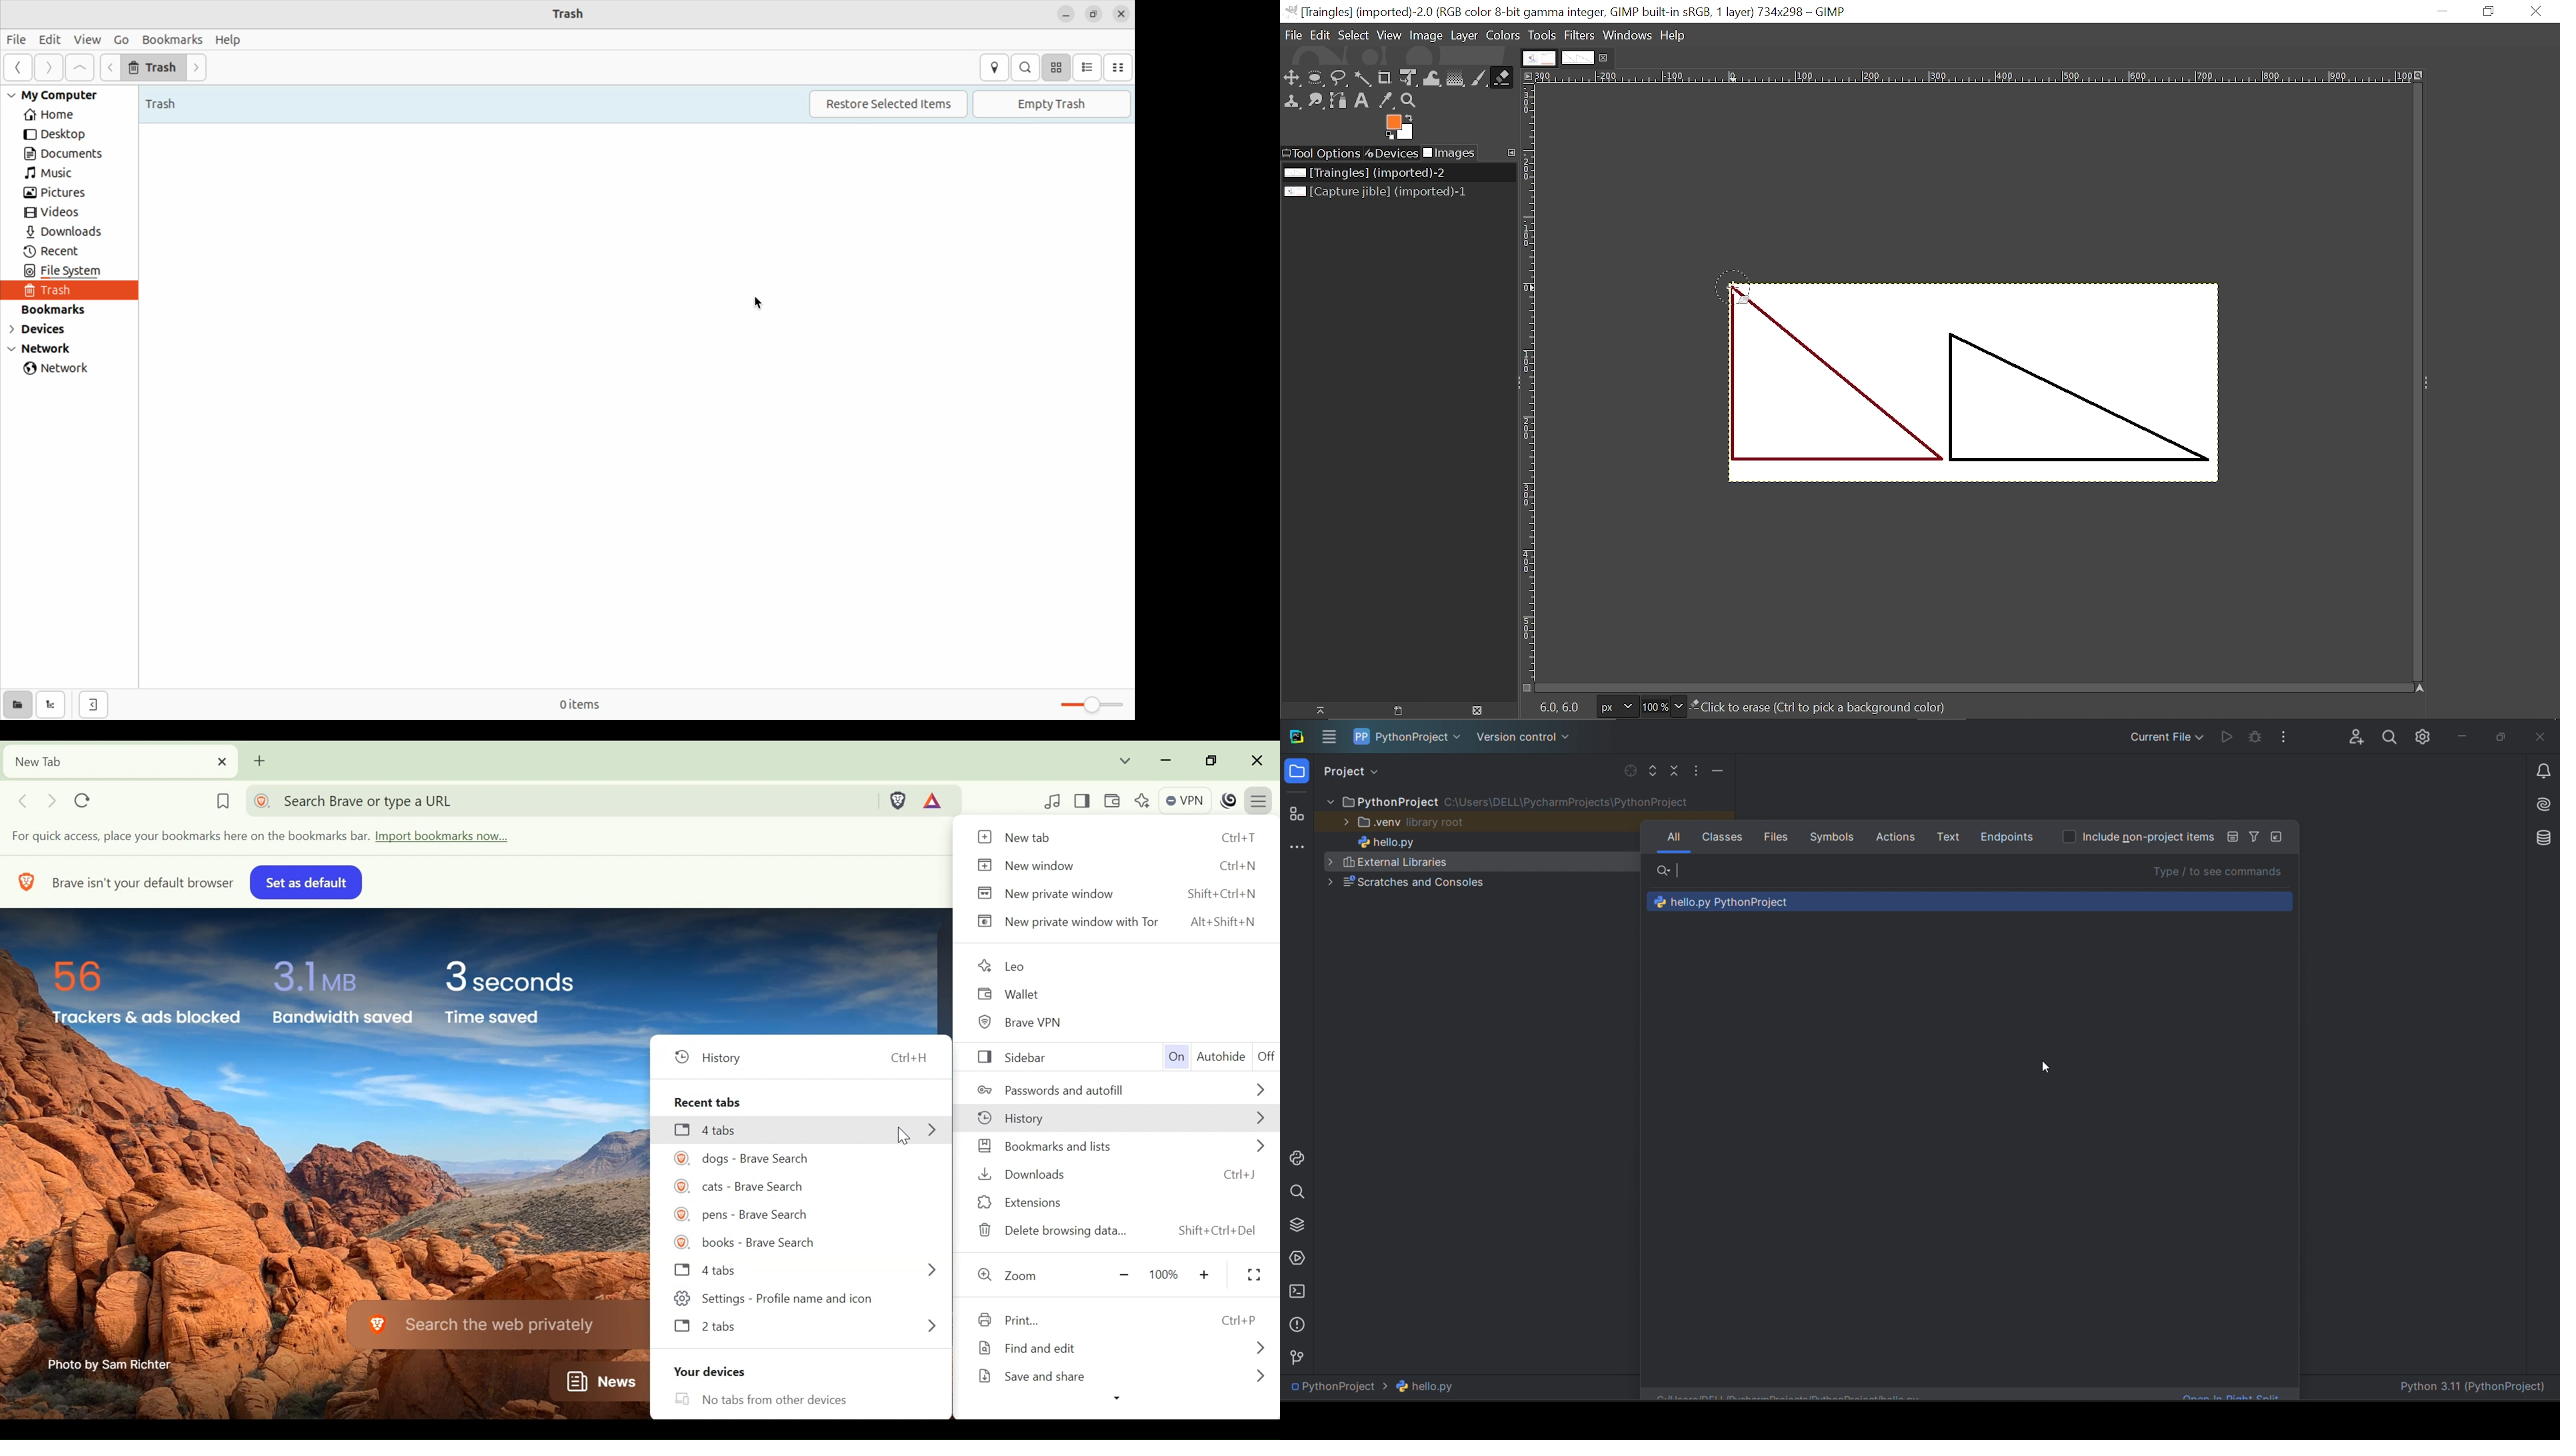 This screenshot has height=1456, width=2576. What do you see at coordinates (1296, 848) in the screenshot?
I see `more tools window` at bounding box center [1296, 848].